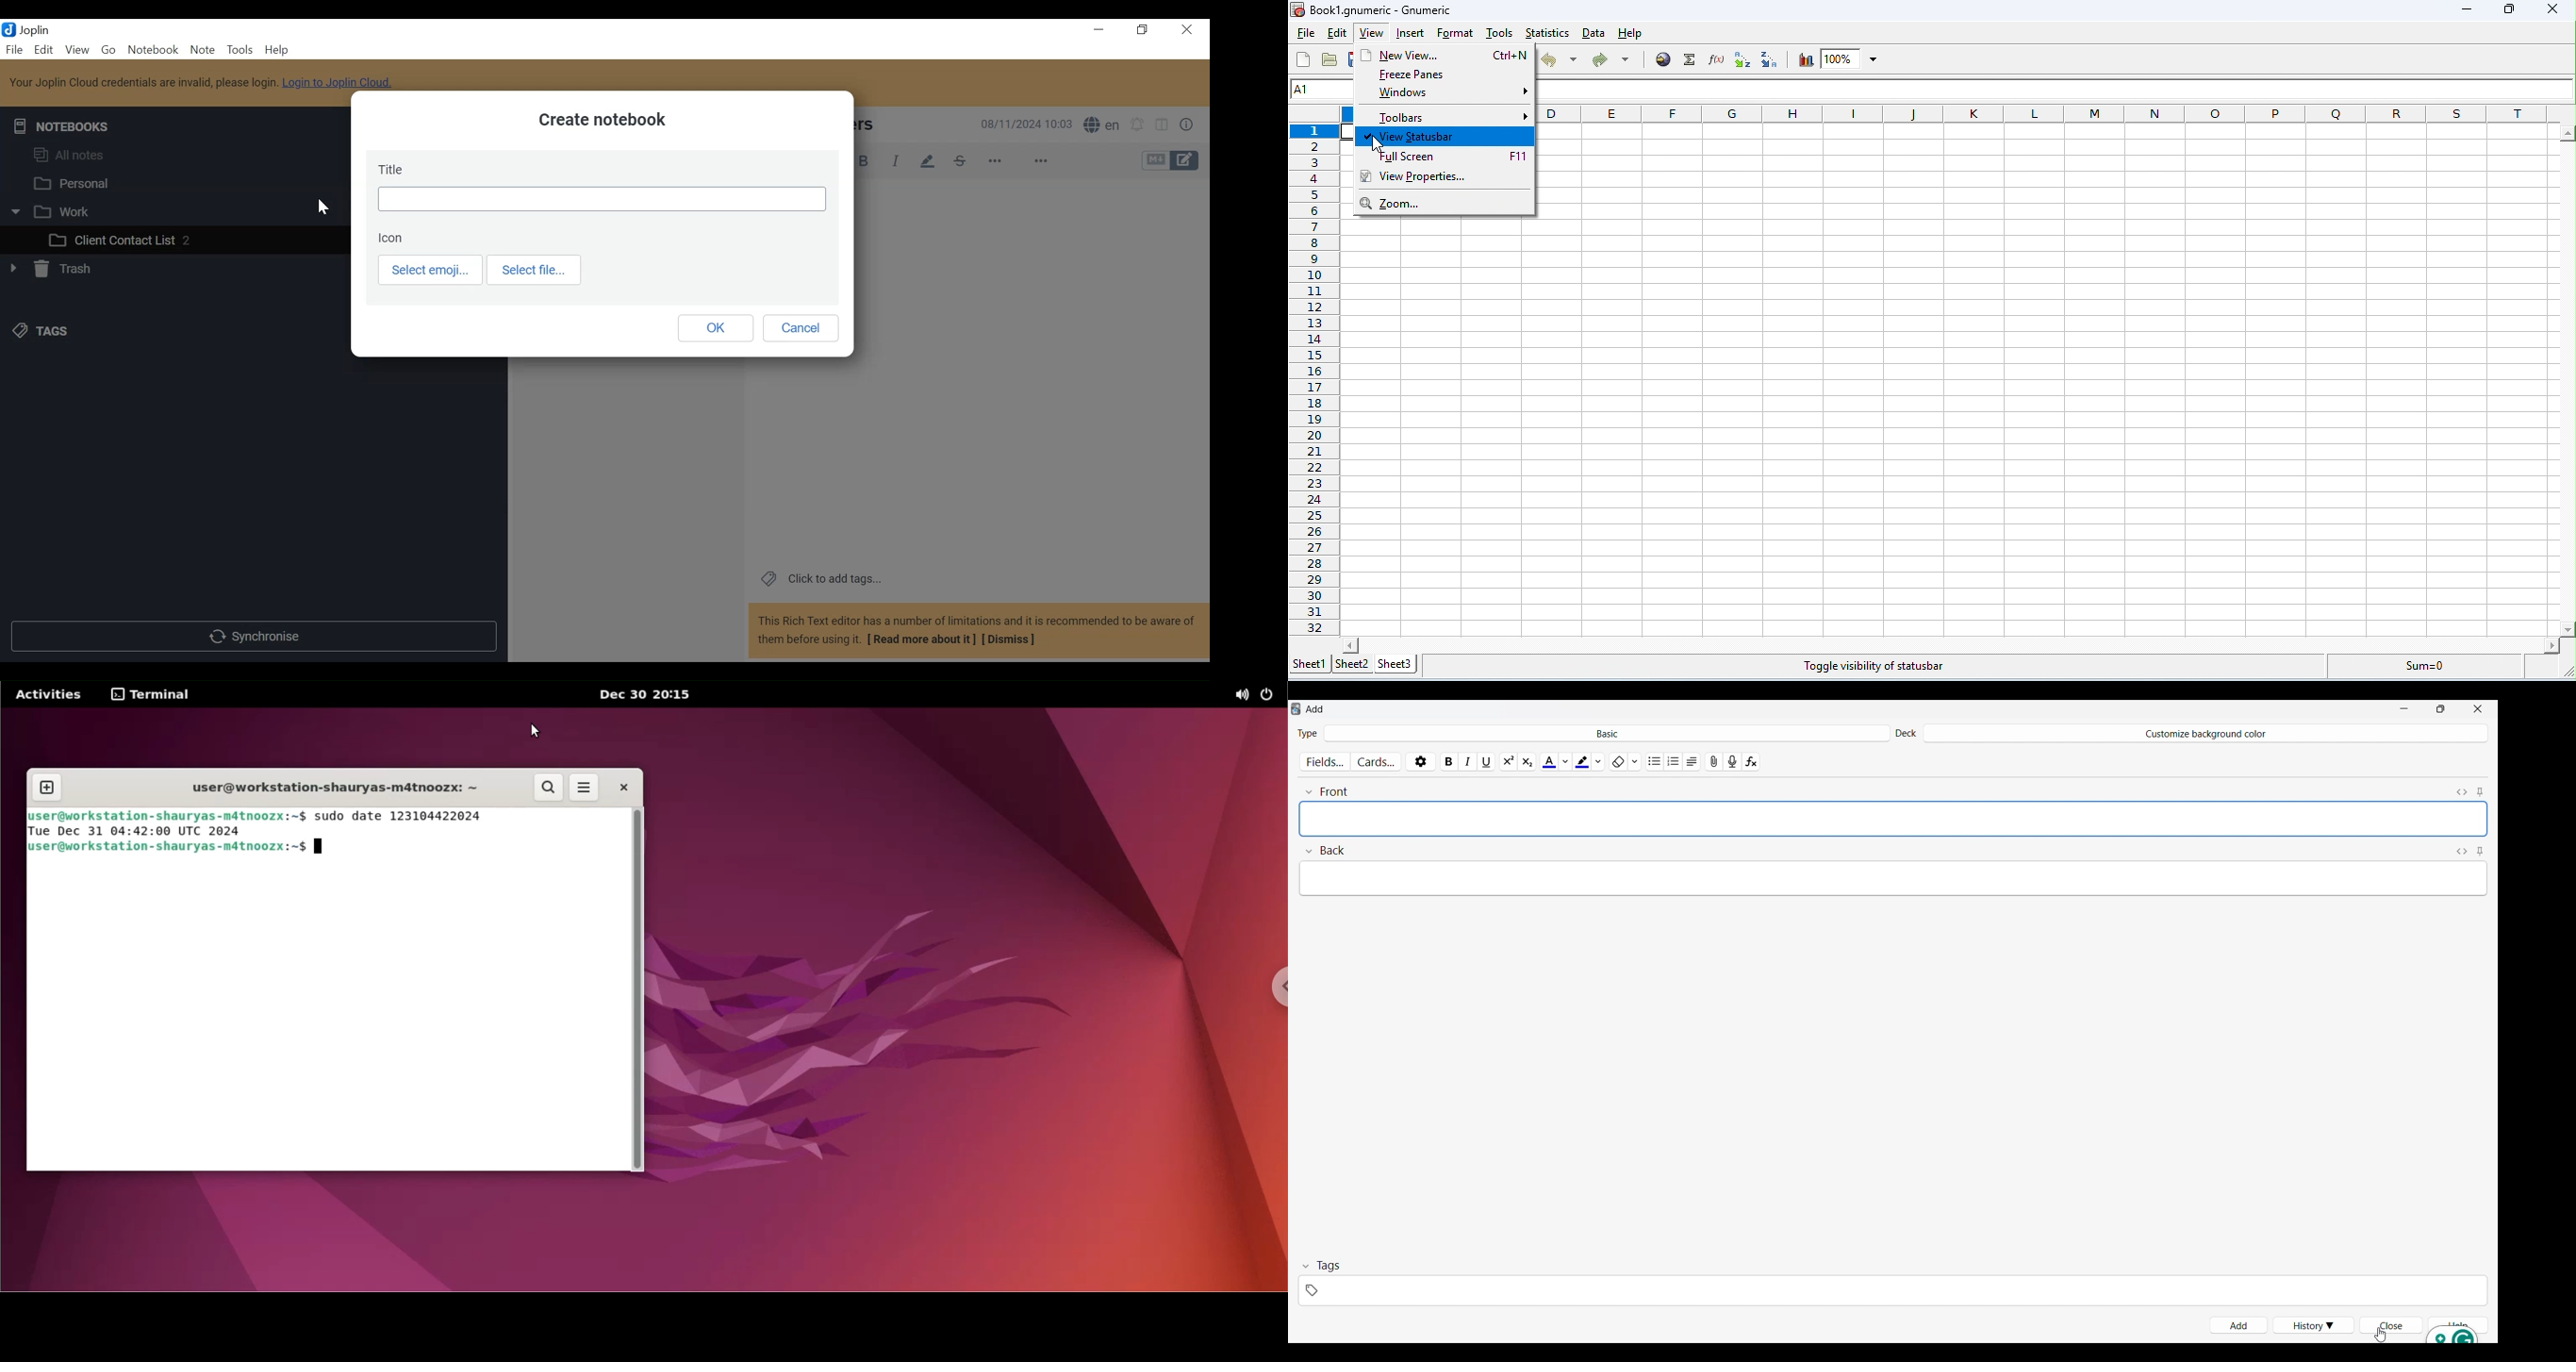 This screenshot has width=2576, height=1372. What do you see at coordinates (282, 50) in the screenshot?
I see `Help` at bounding box center [282, 50].